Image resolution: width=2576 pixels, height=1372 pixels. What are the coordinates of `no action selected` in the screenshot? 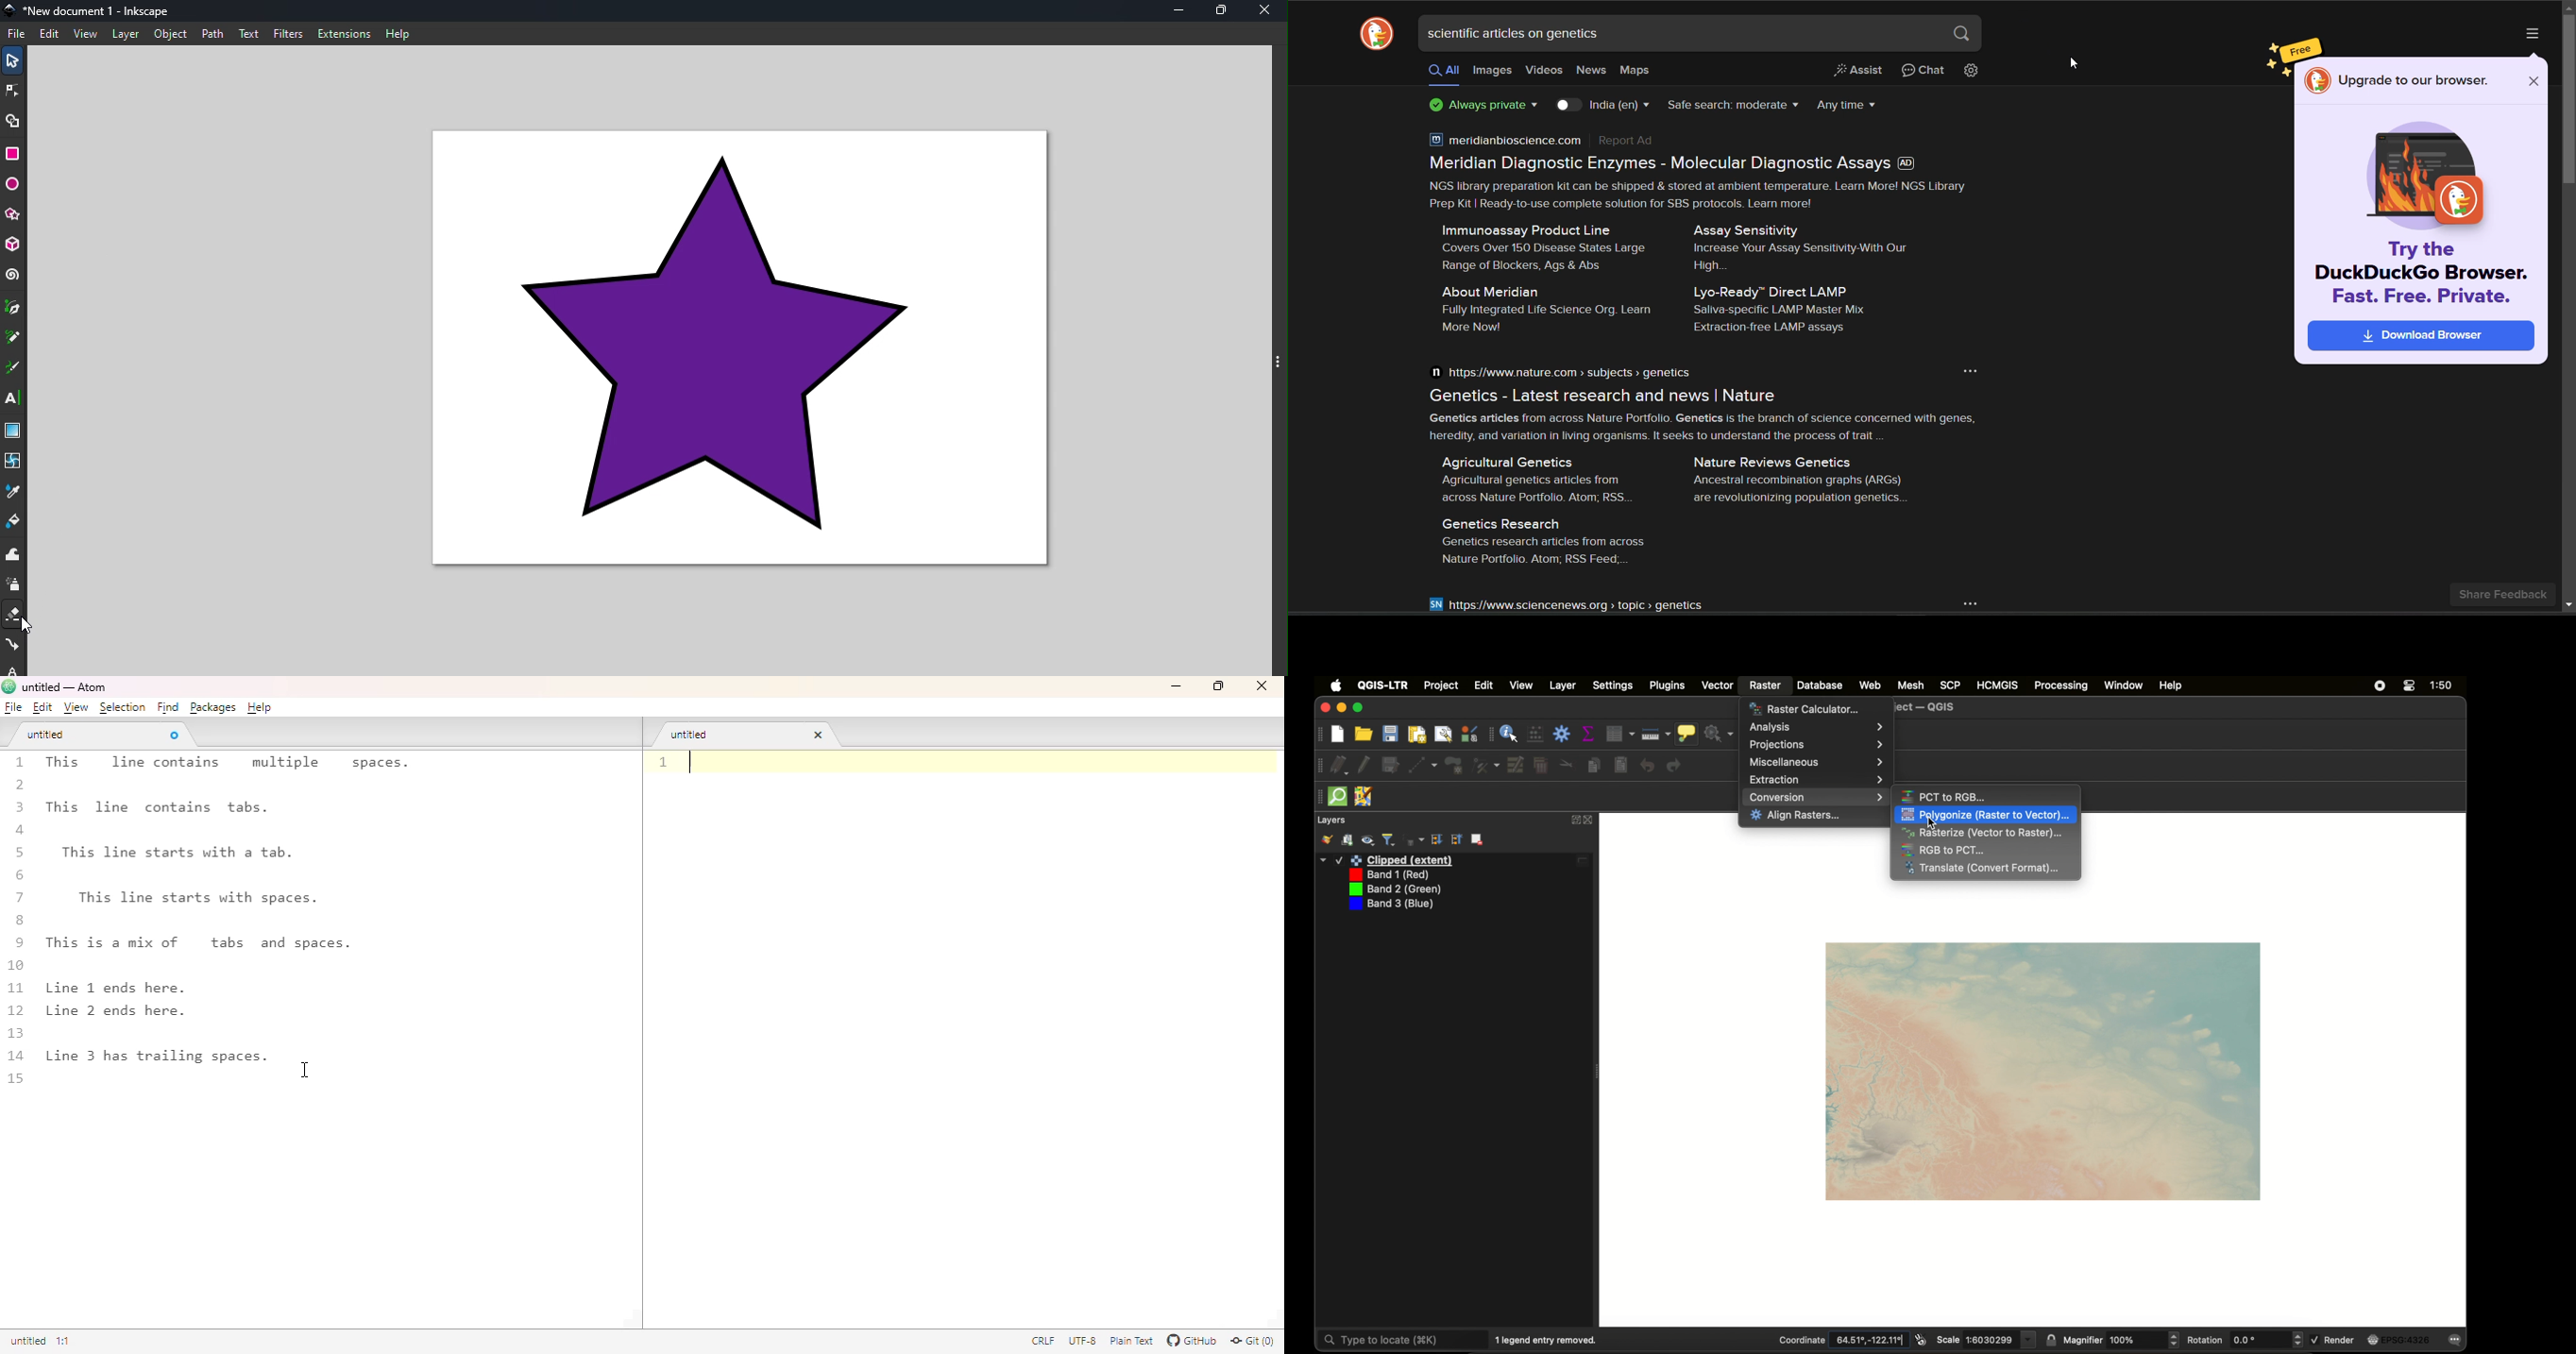 It's located at (1721, 734).